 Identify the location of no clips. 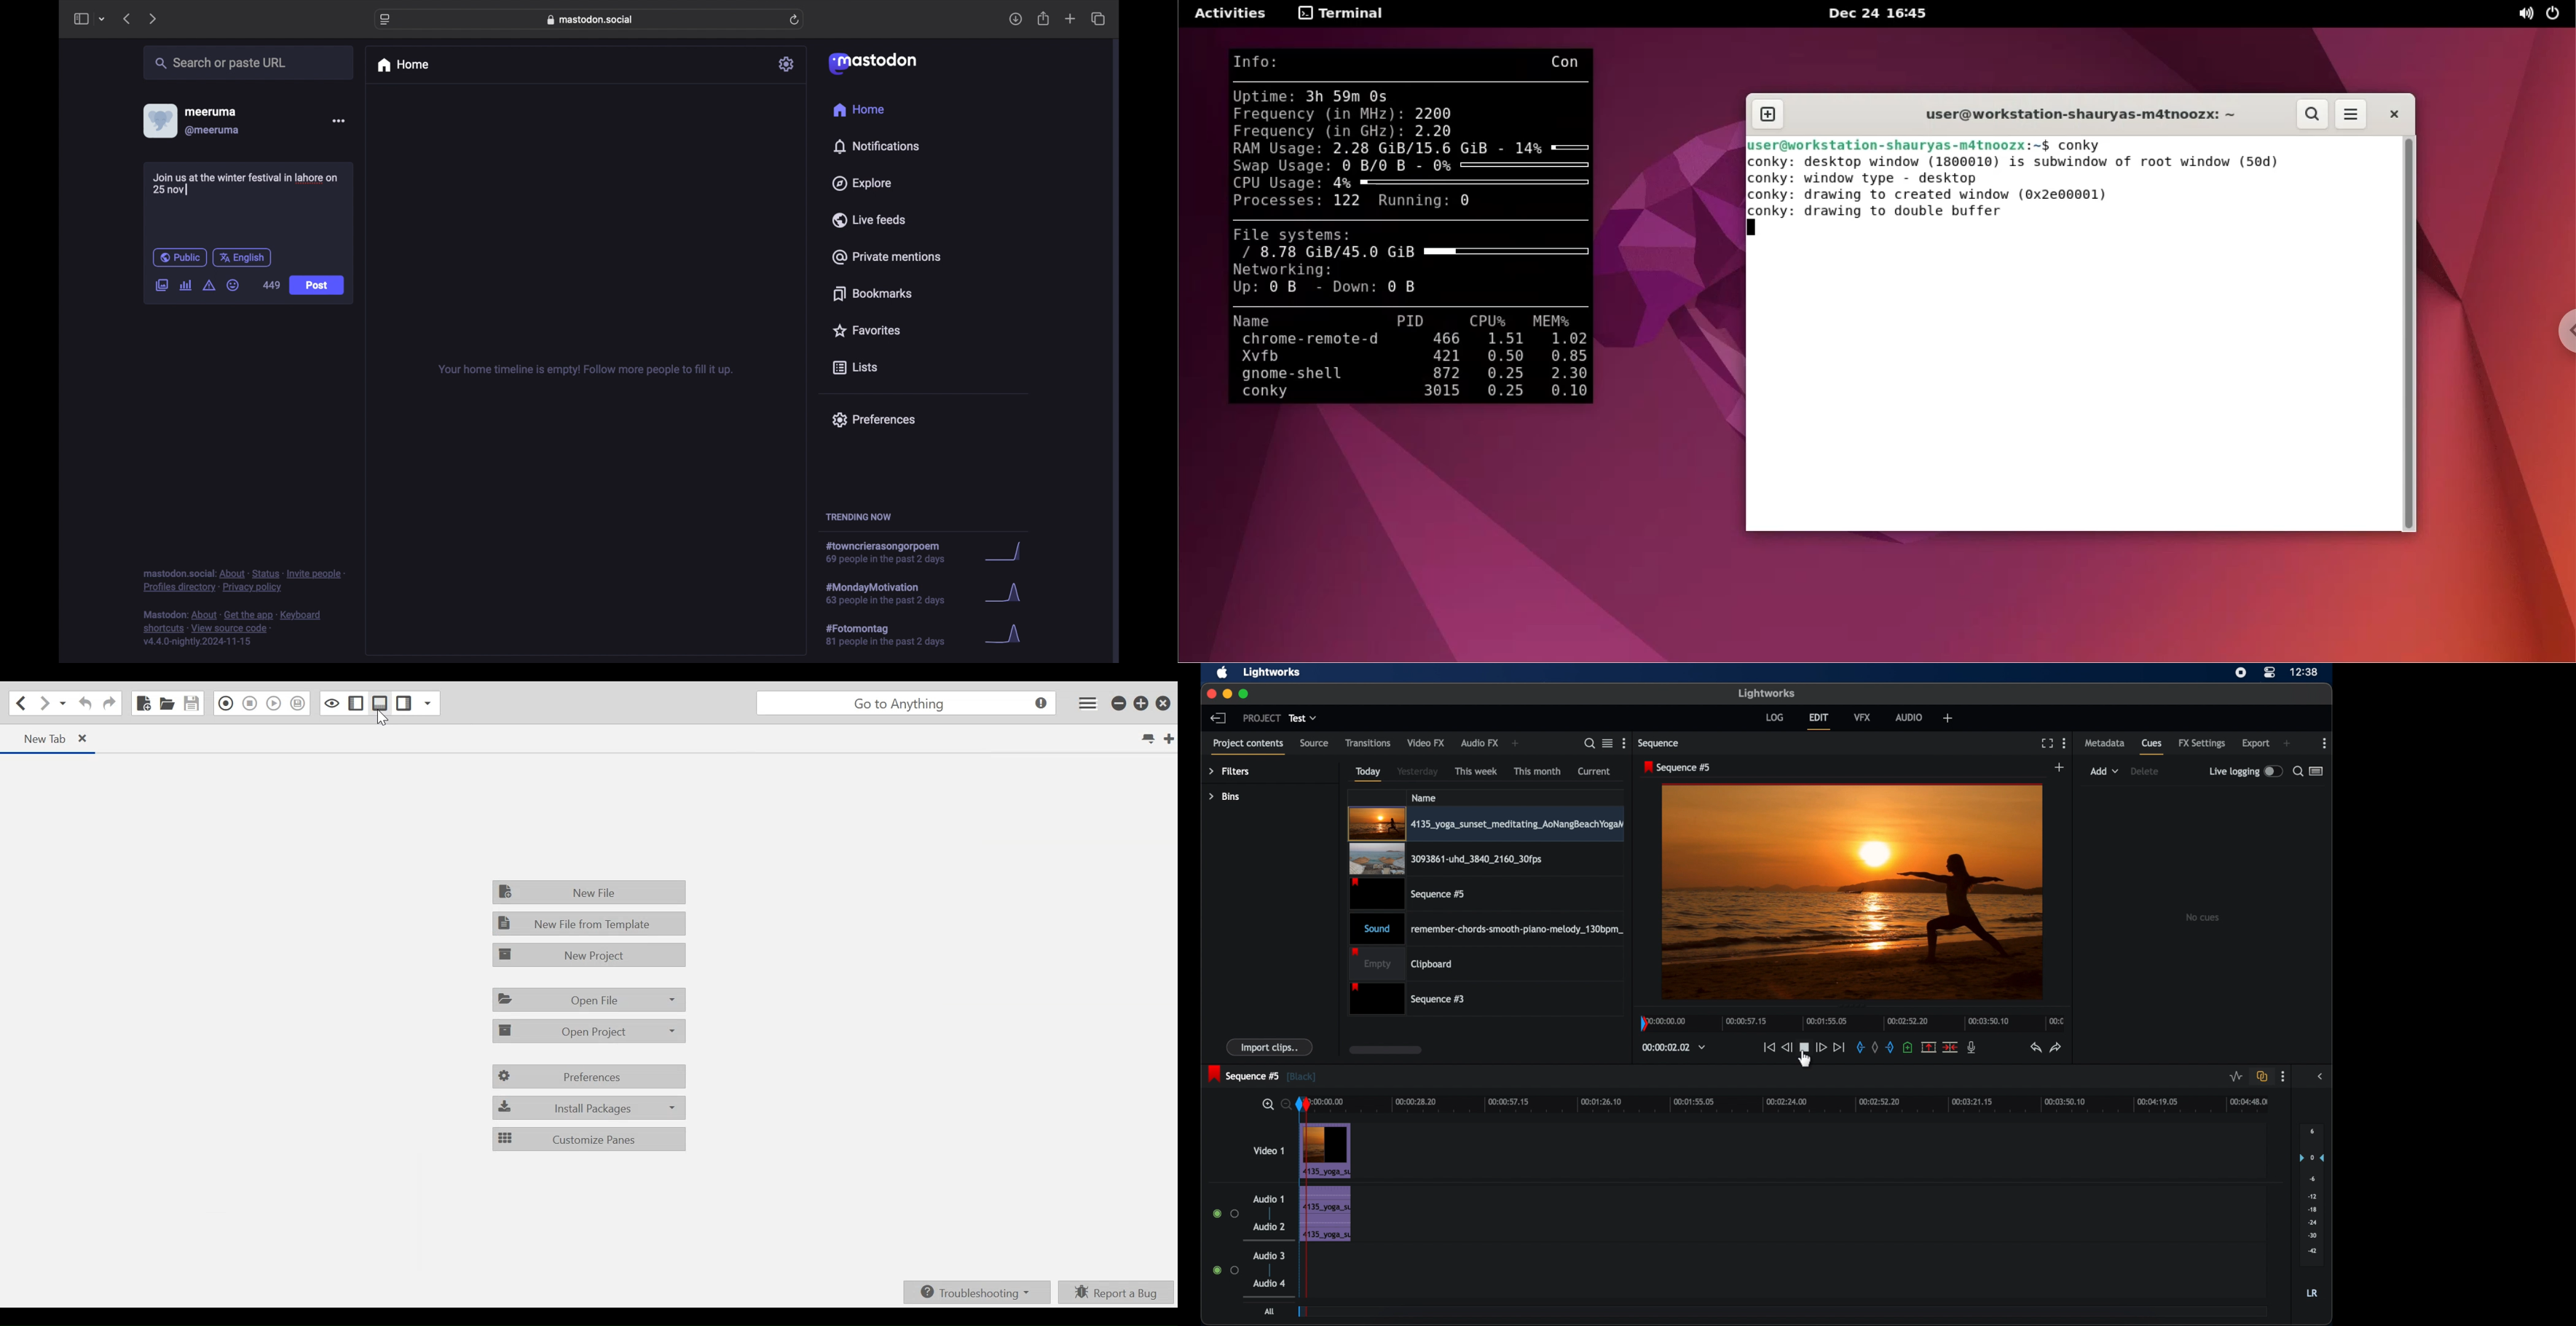
(2204, 917).